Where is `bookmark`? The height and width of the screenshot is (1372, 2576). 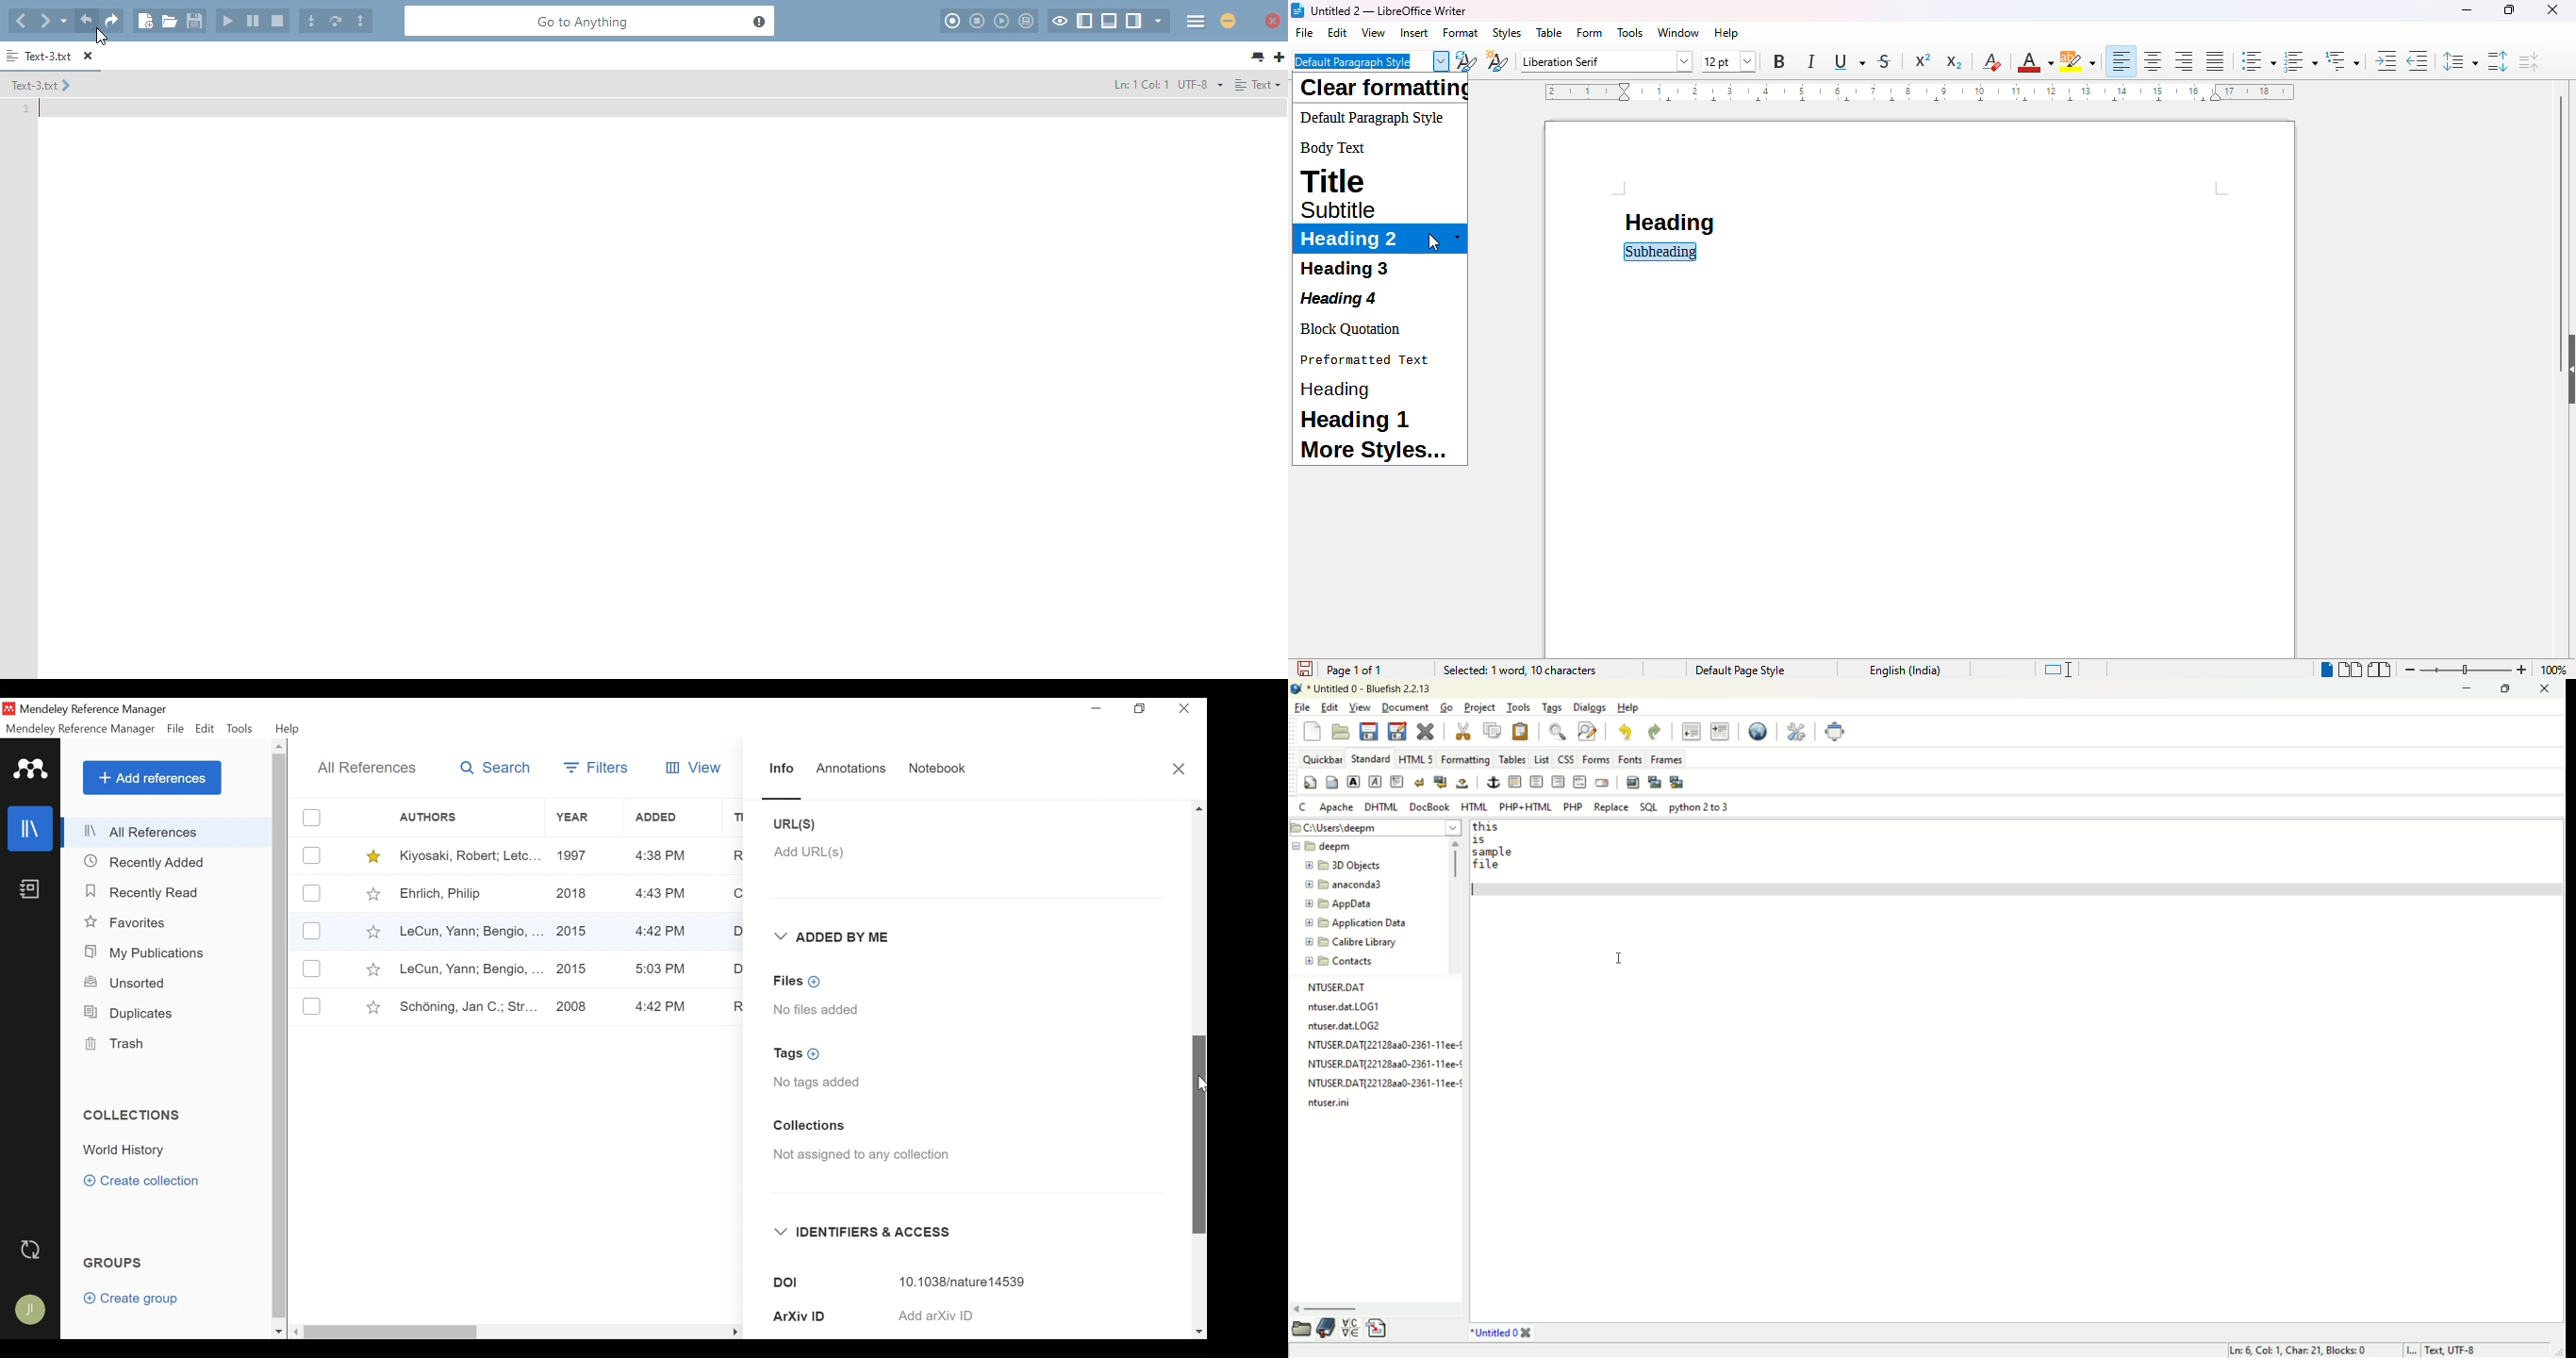 bookmark is located at coordinates (1327, 1327).